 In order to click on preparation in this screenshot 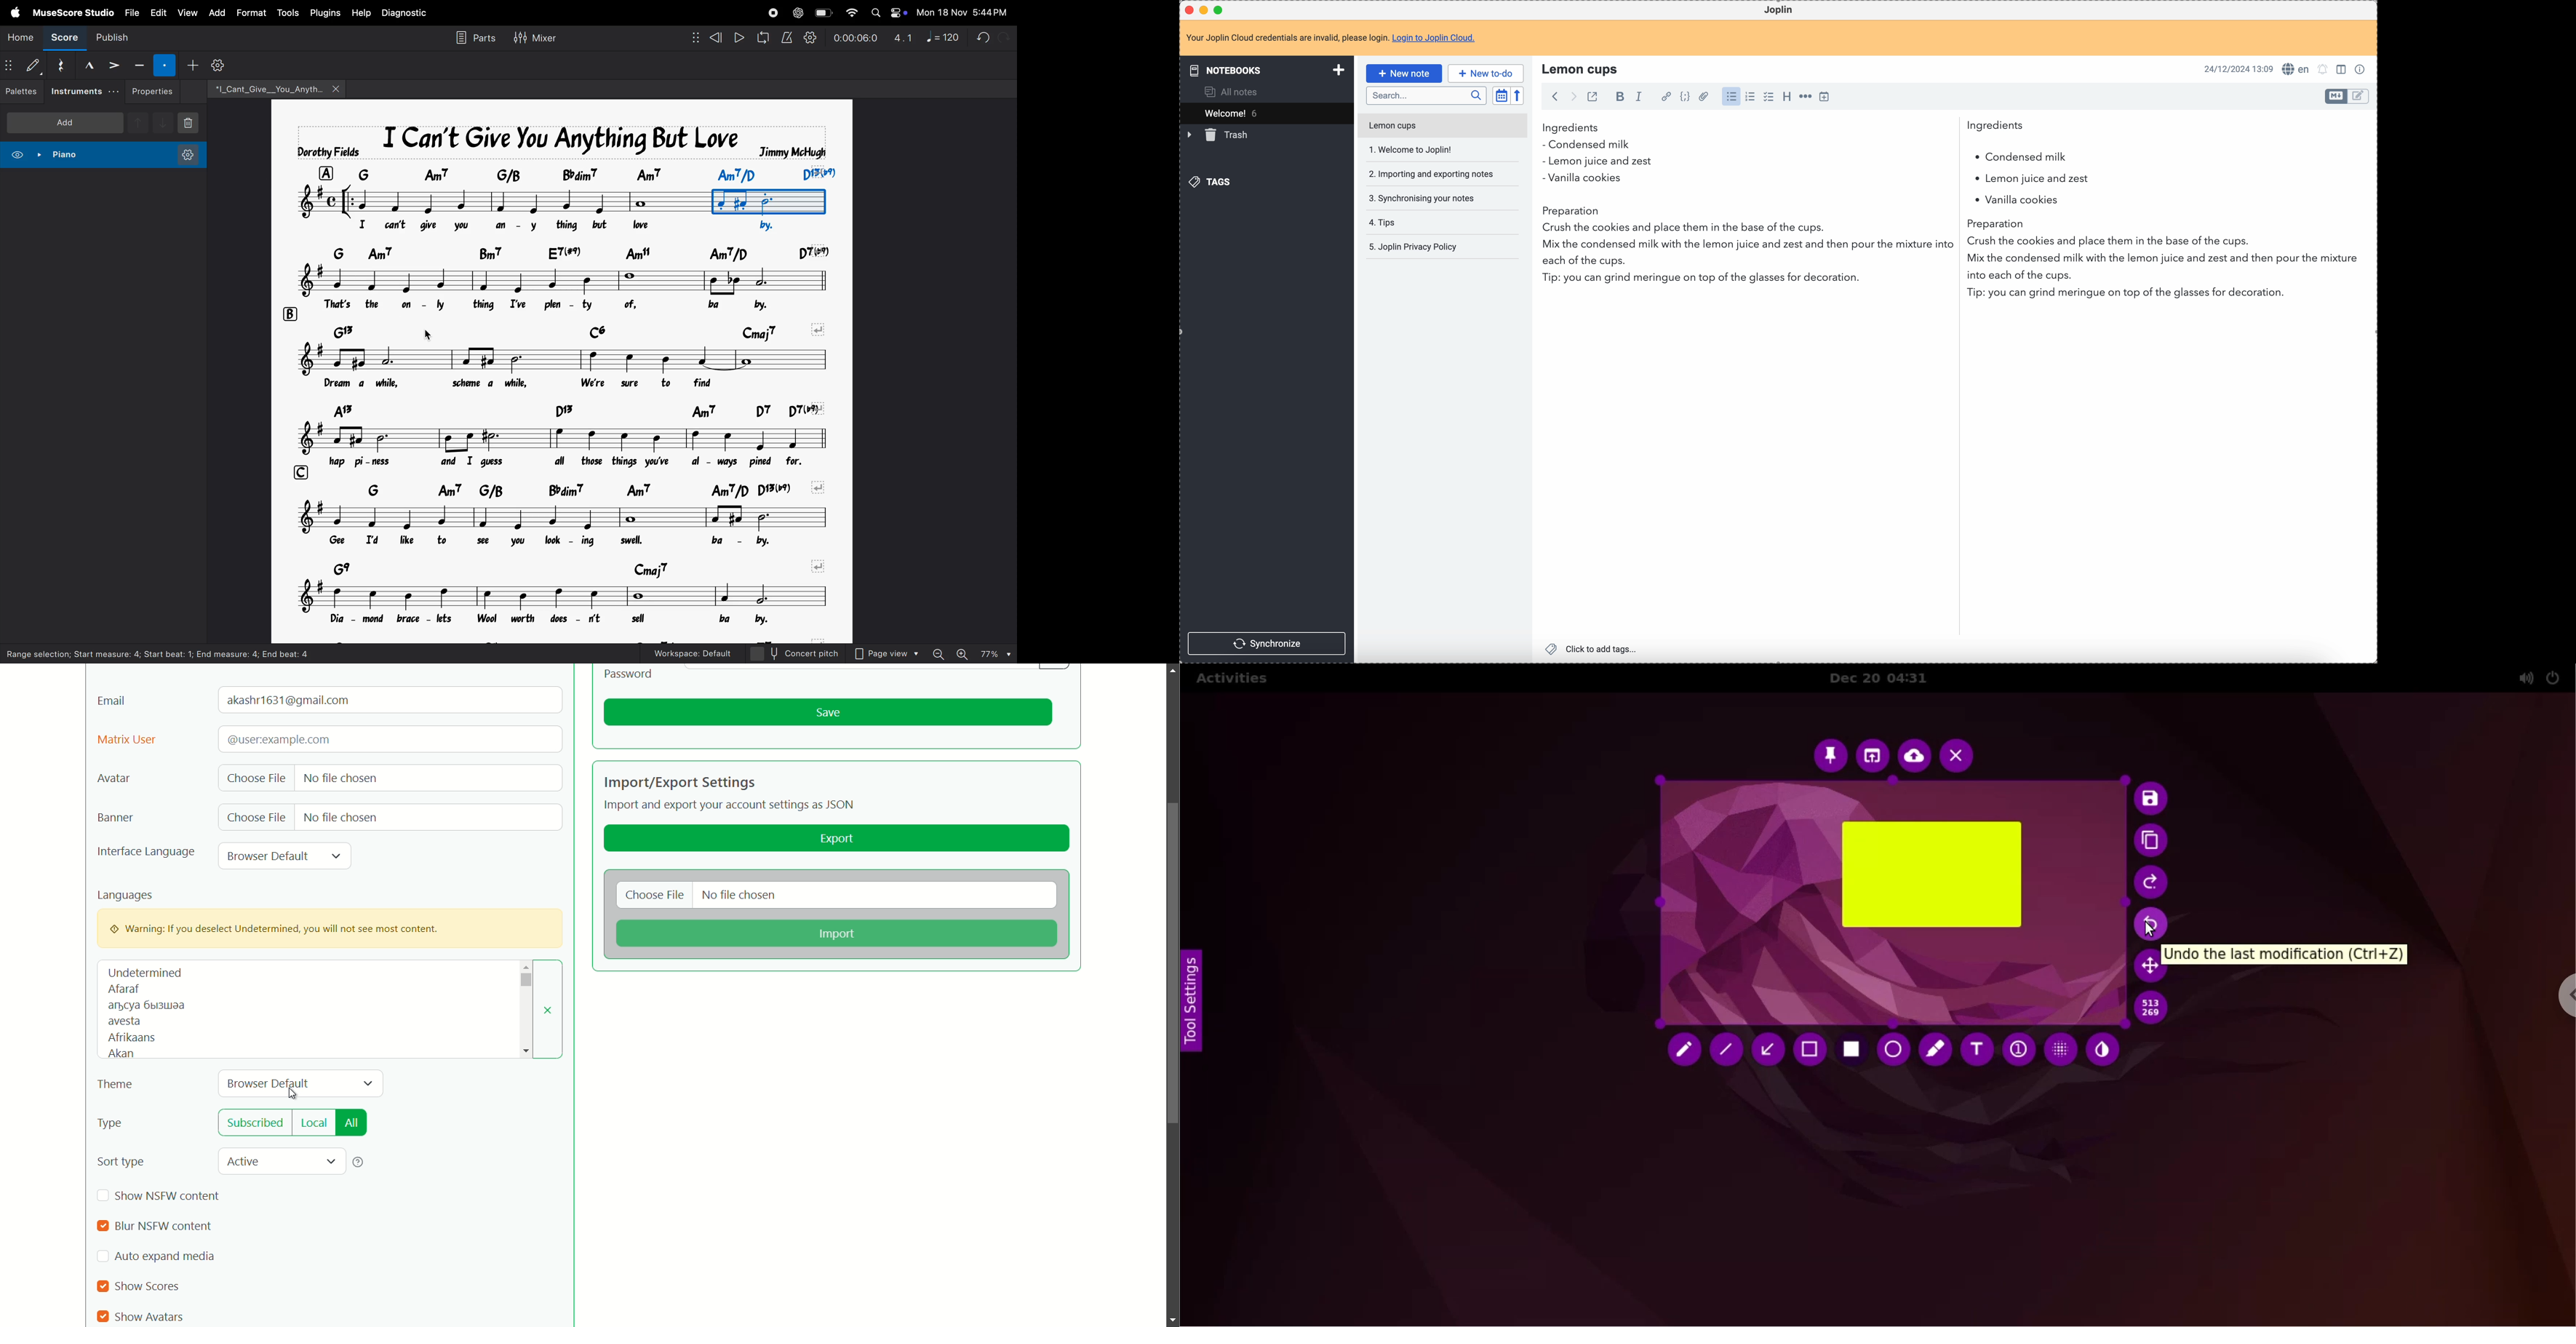, I will do `click(1953, 255)`.